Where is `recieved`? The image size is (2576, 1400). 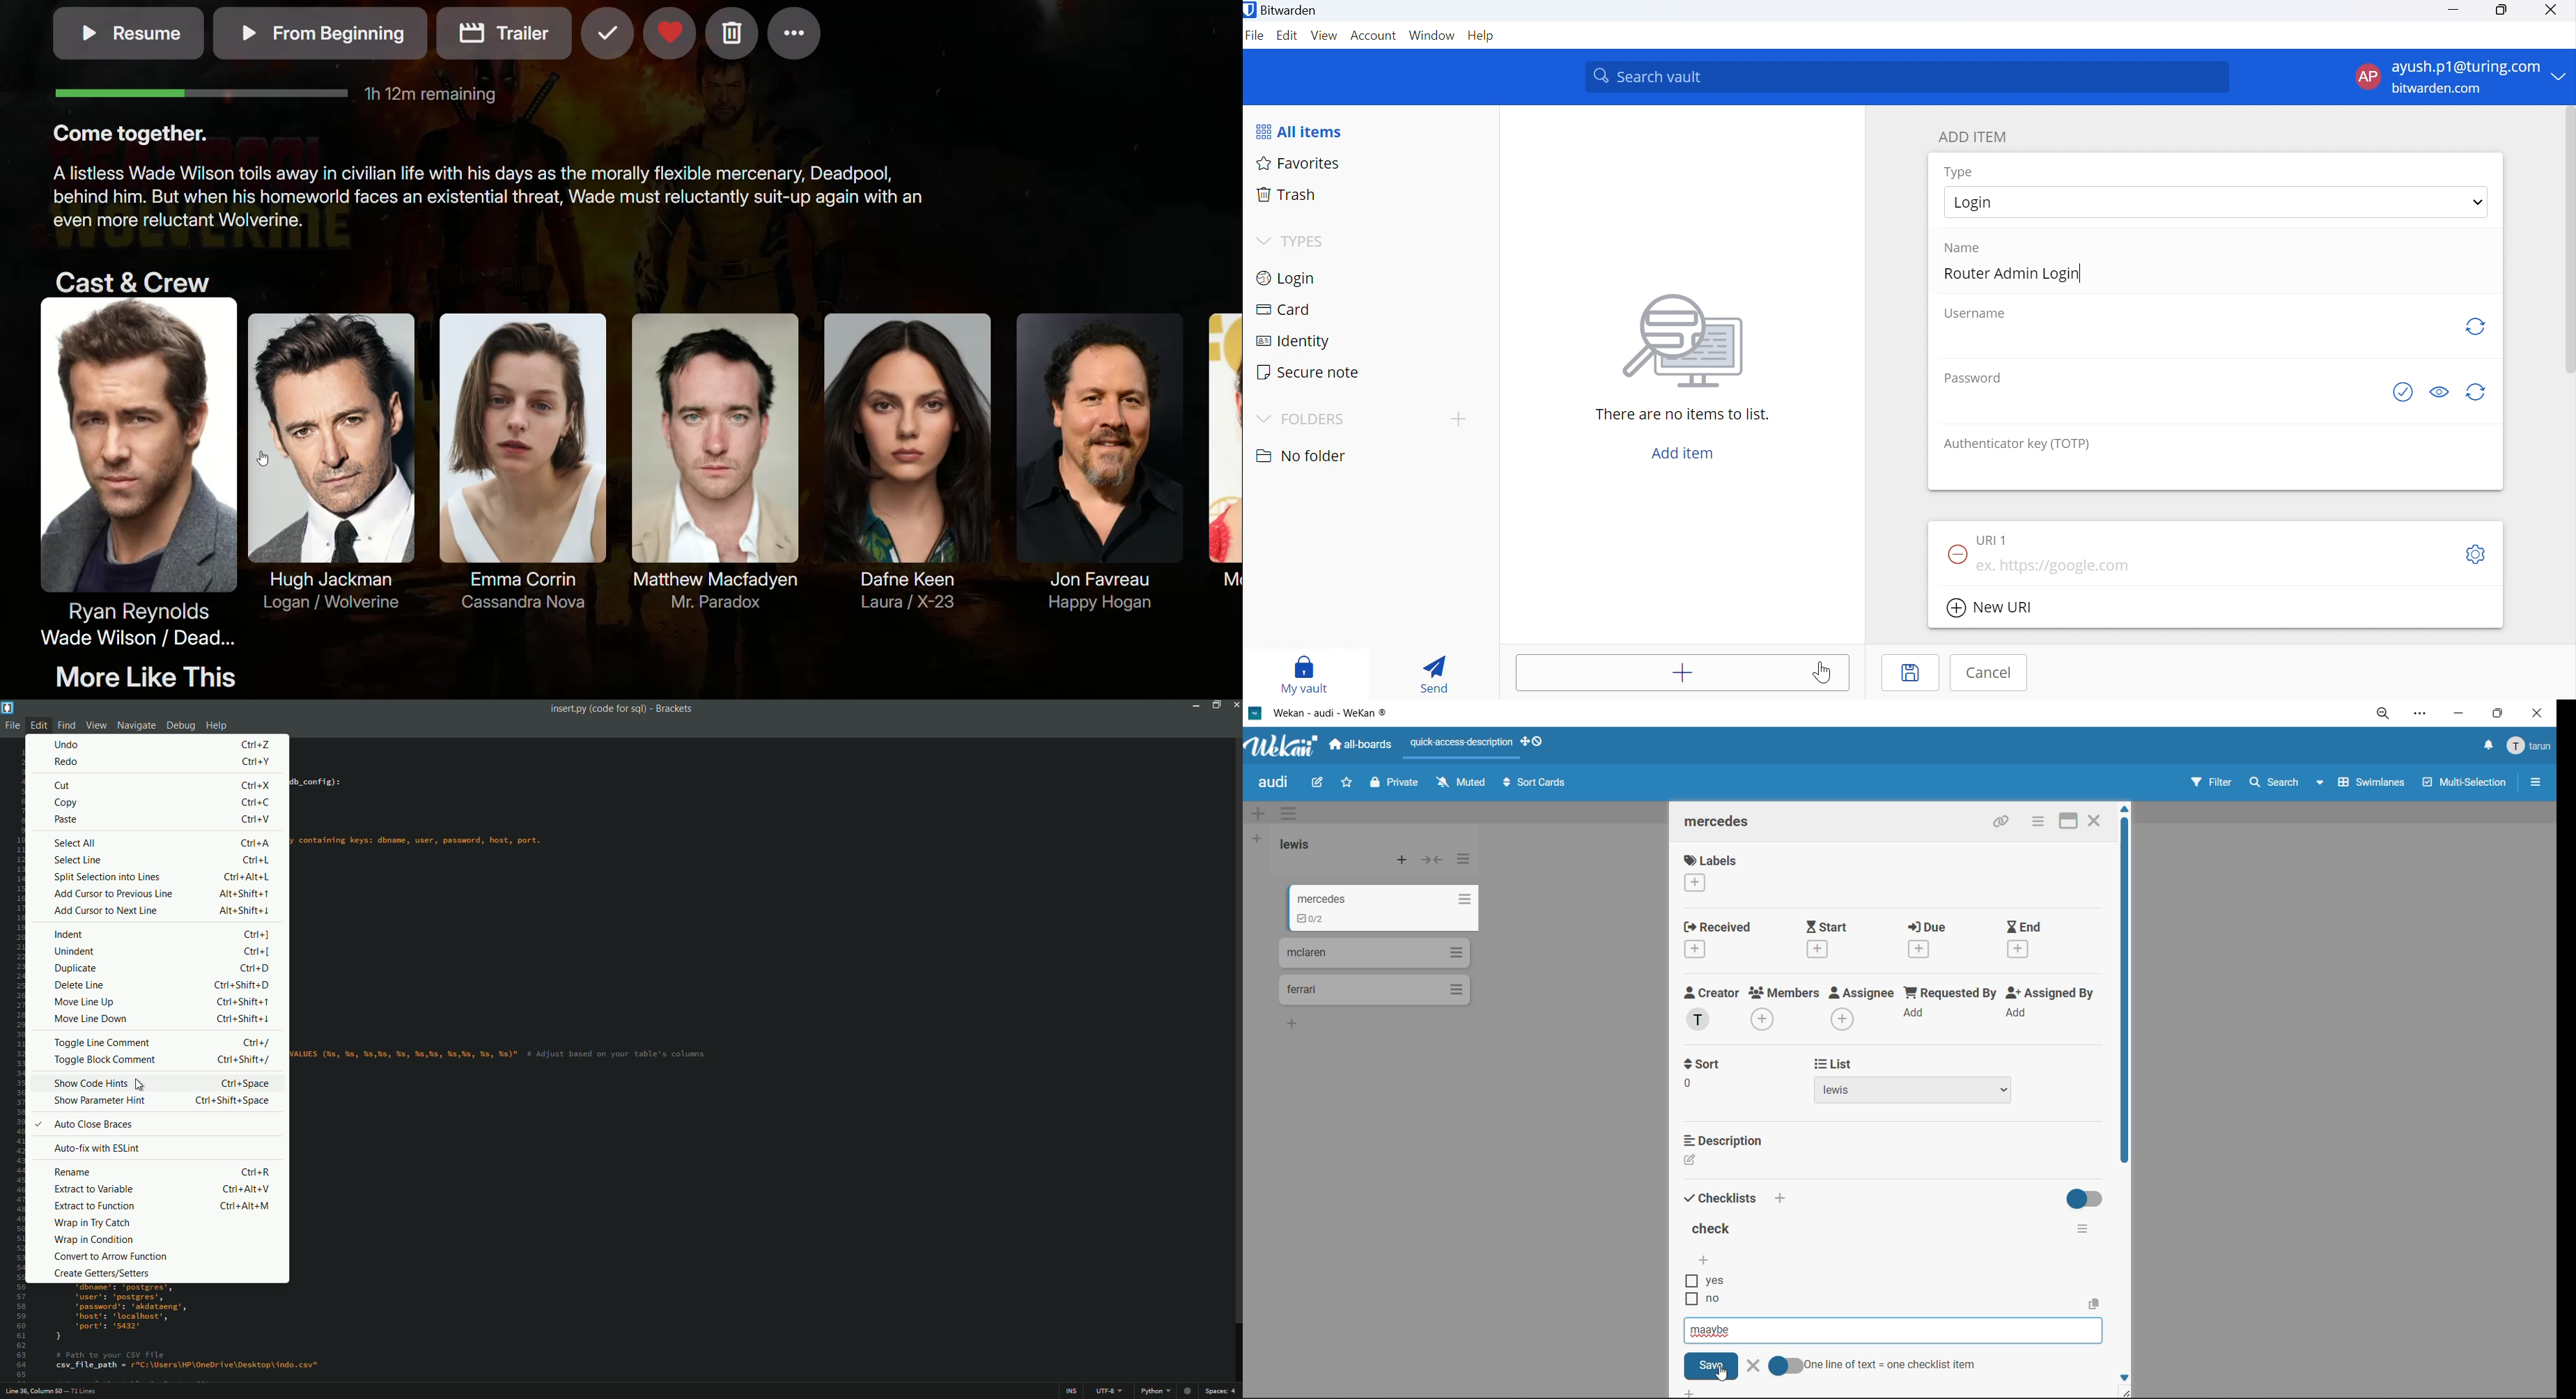
recieved is located at coordinates (1718, 926).